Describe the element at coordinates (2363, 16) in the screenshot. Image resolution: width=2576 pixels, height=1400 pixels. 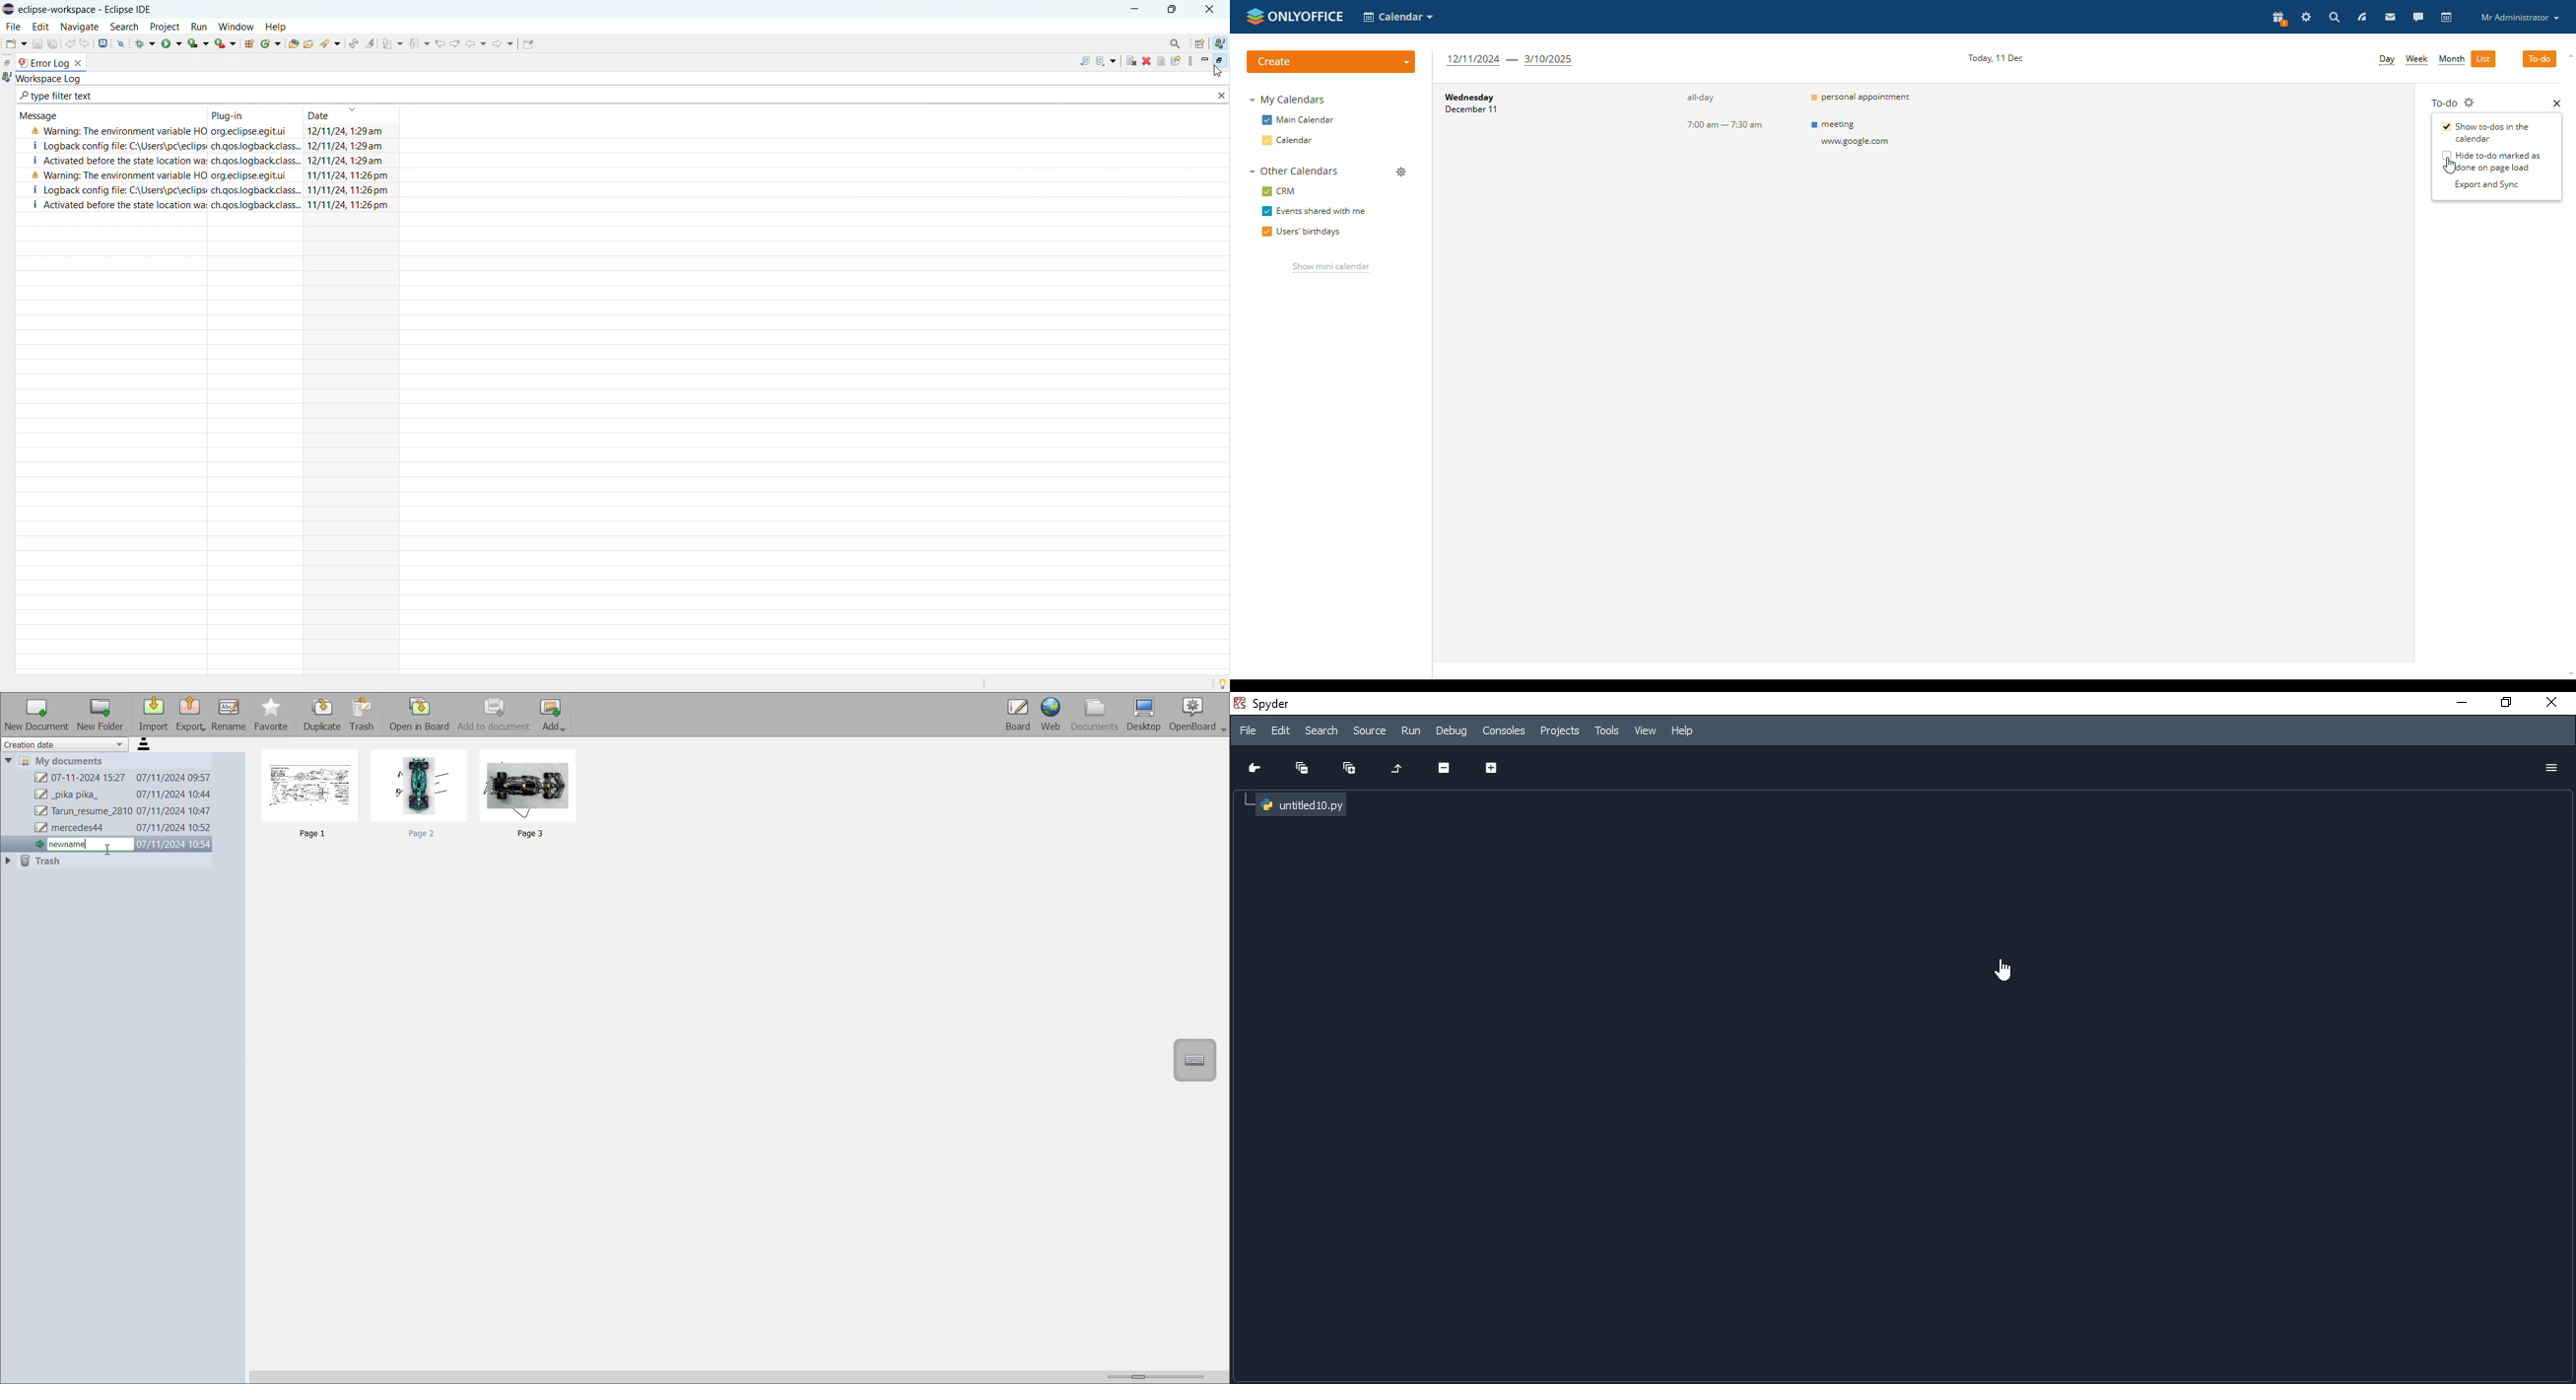
I see `feed` at that location.